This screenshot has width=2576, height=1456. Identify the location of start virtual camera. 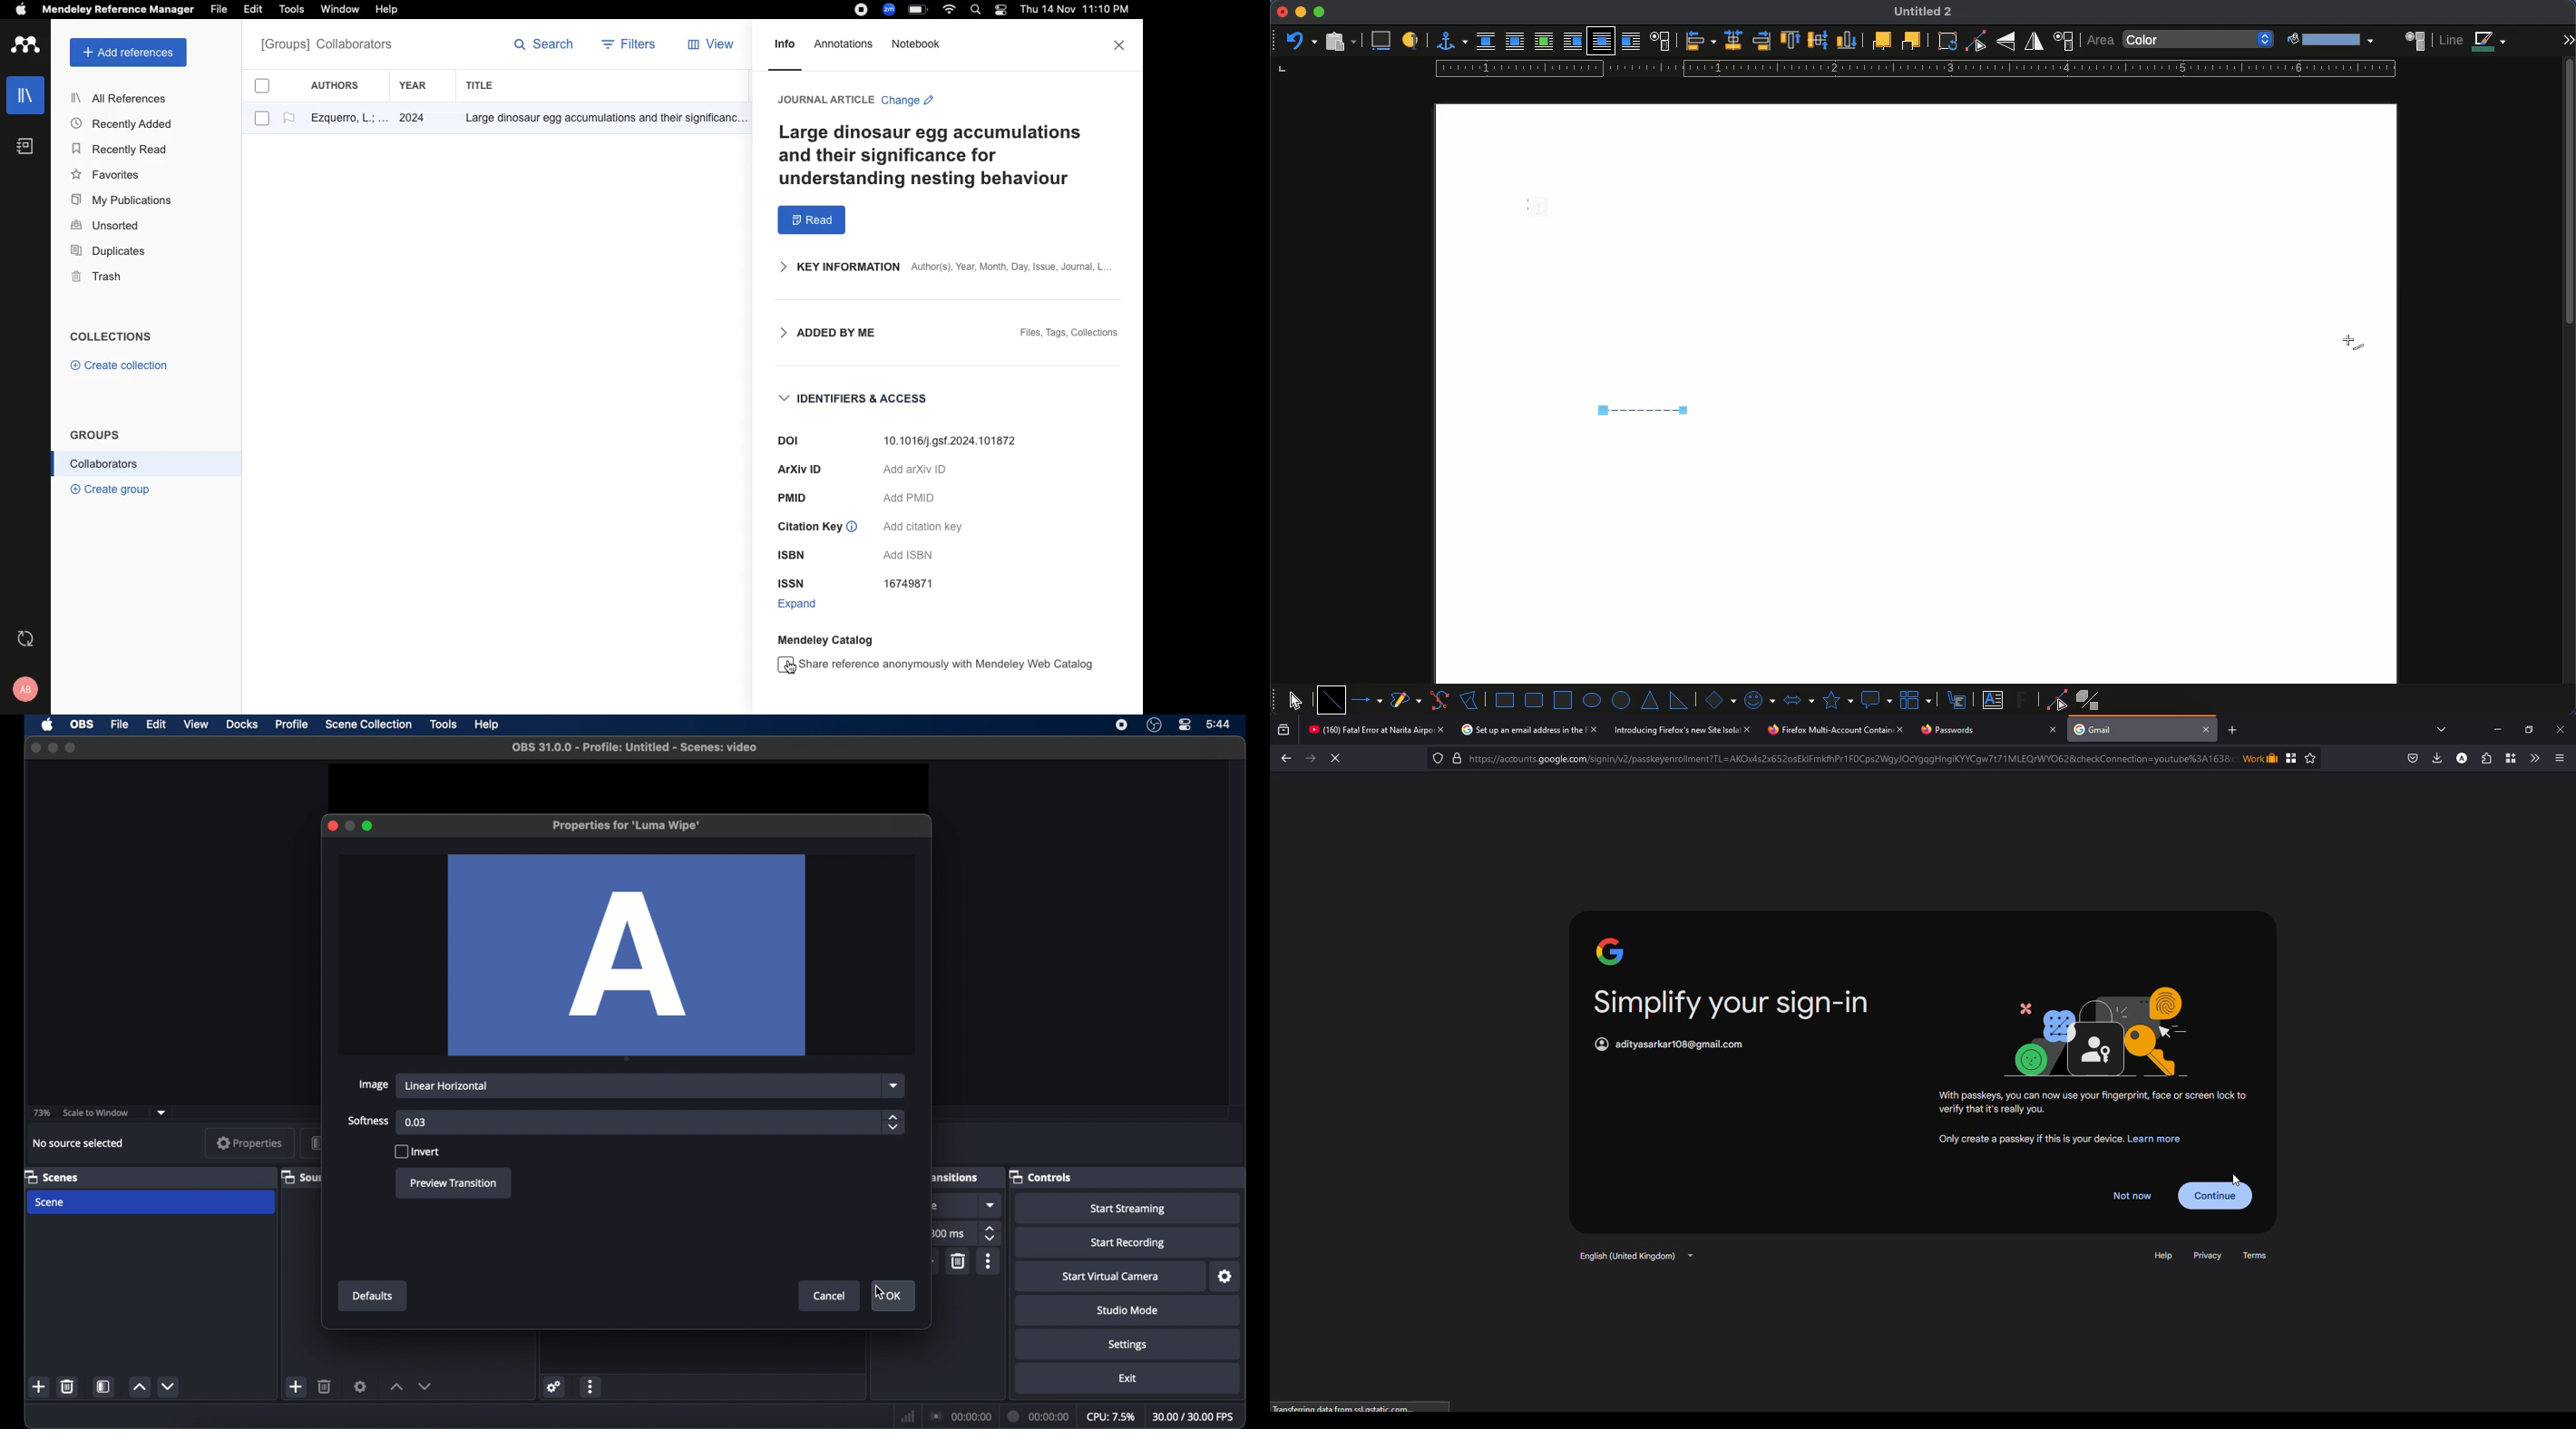
(1111, 1276).